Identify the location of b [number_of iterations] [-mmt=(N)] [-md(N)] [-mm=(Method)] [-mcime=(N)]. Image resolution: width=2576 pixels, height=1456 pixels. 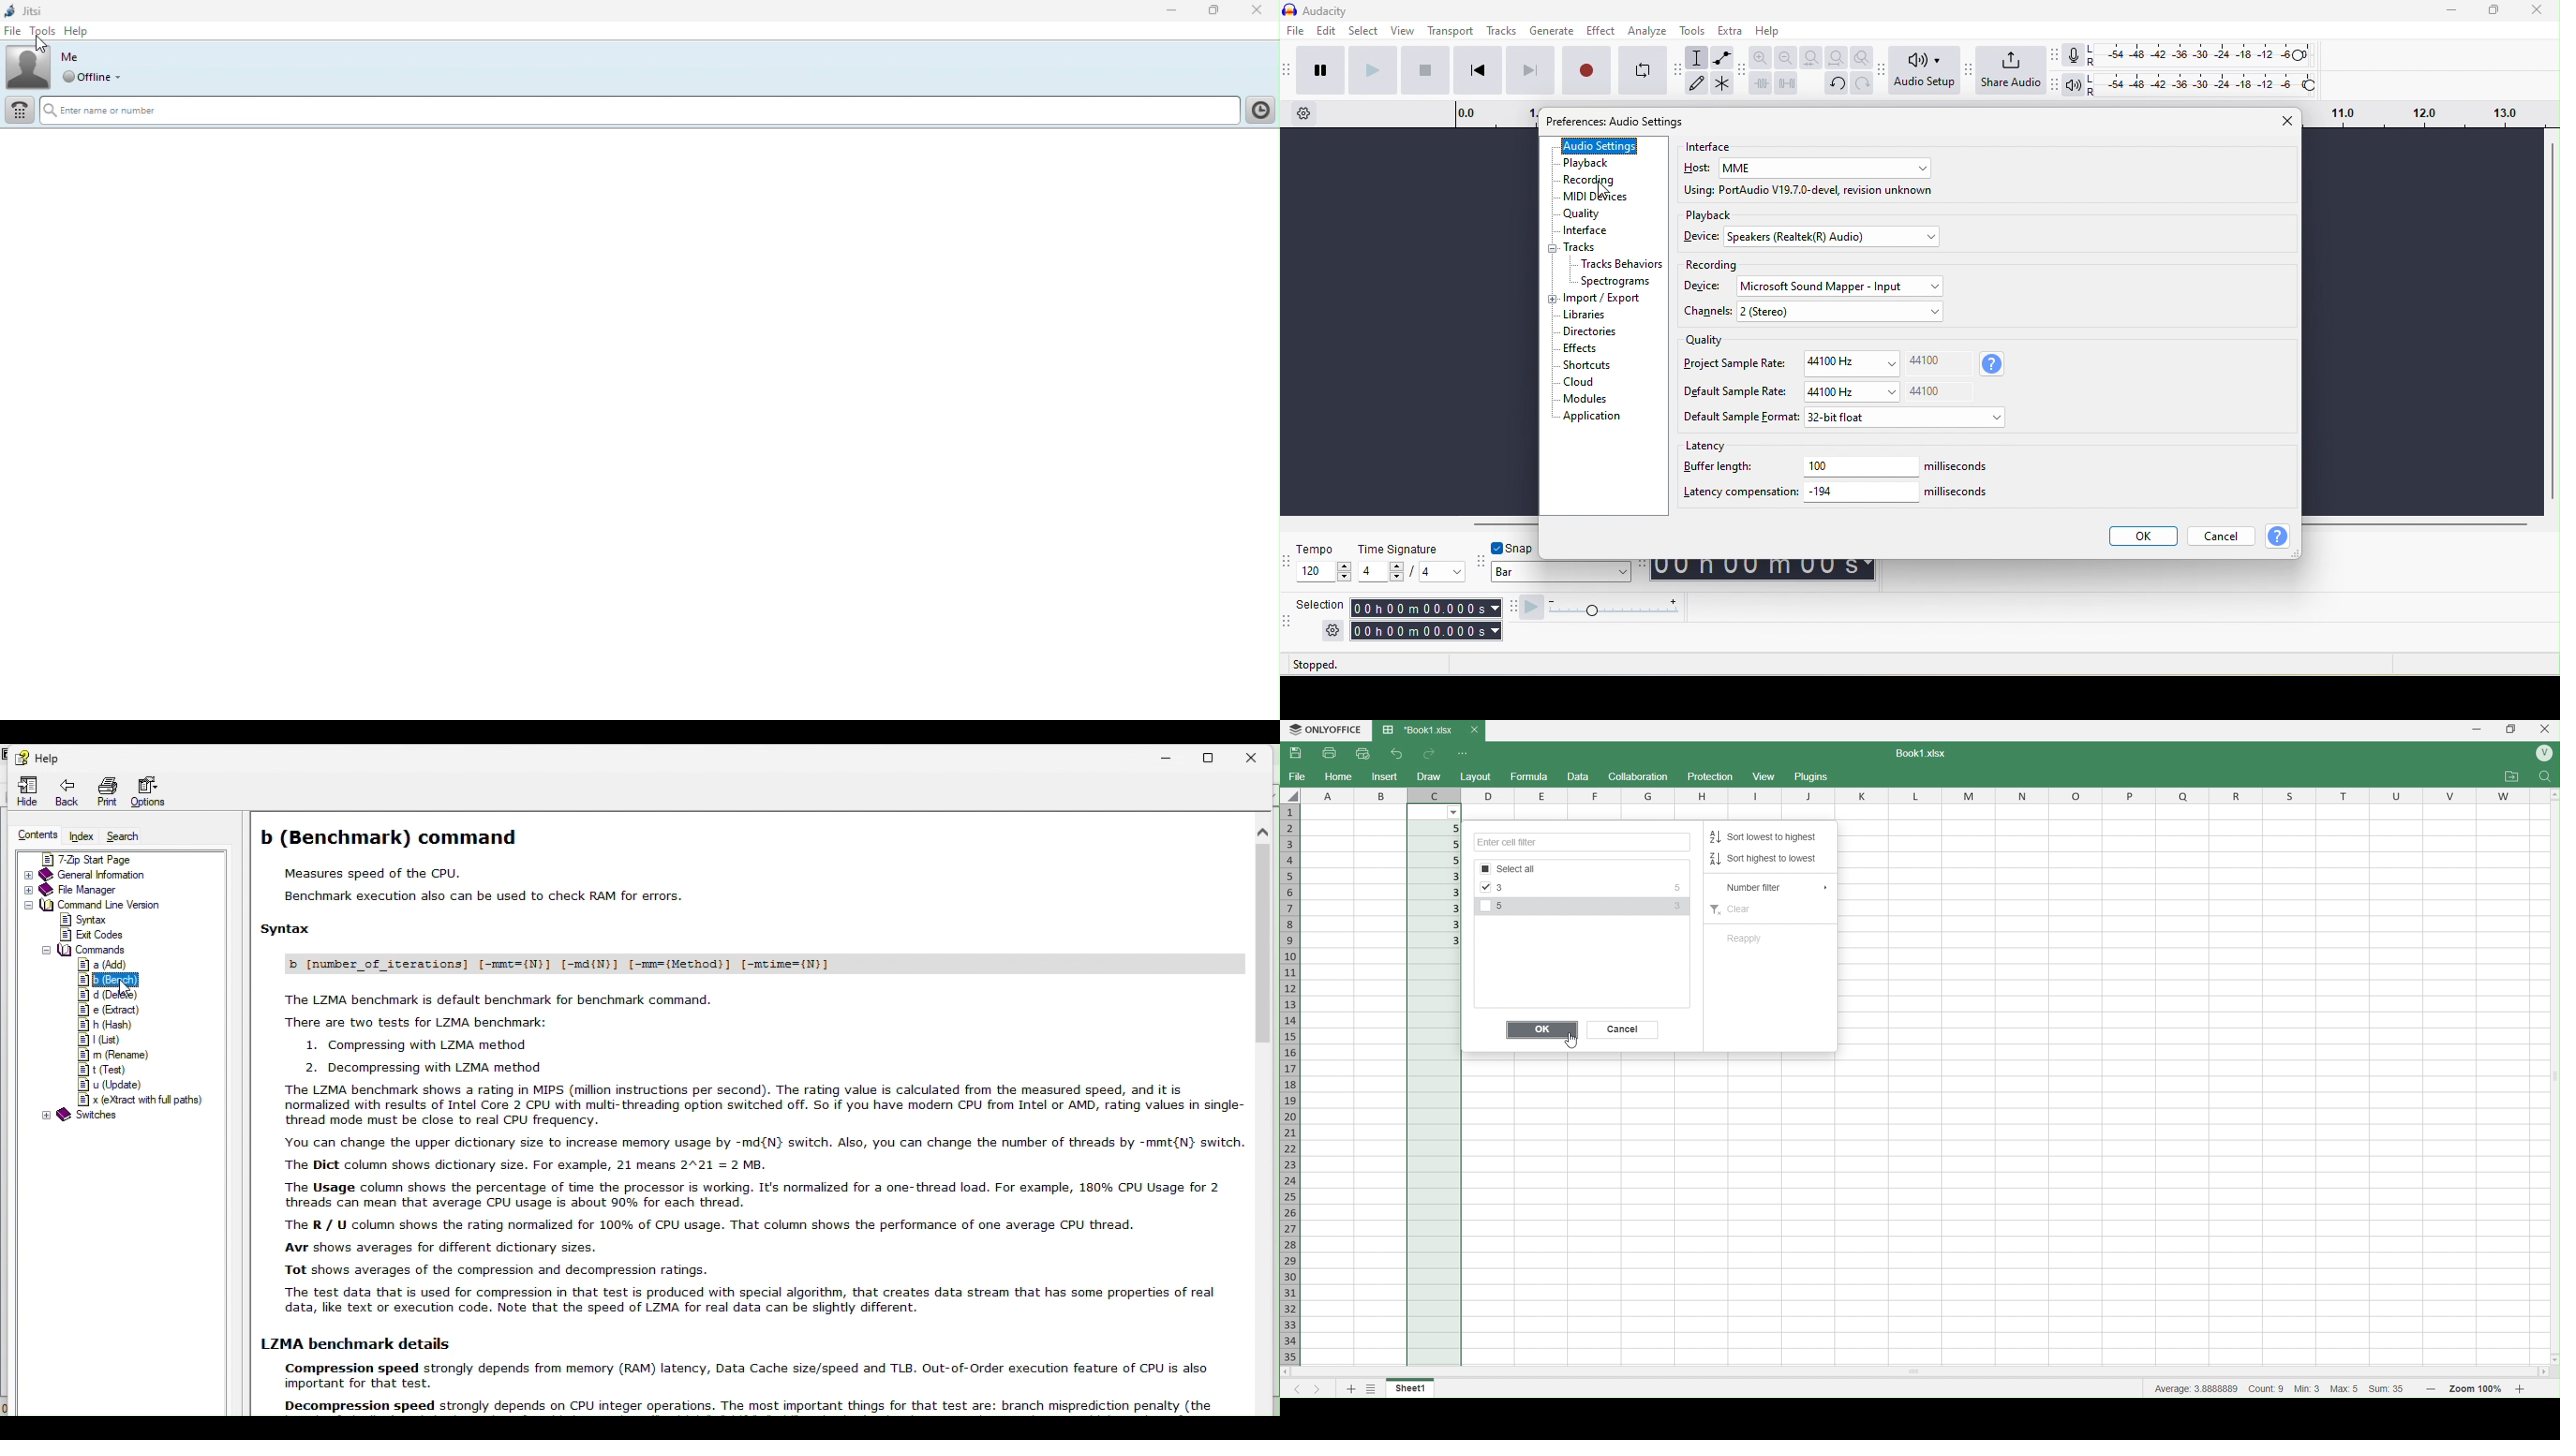
(763, 963).